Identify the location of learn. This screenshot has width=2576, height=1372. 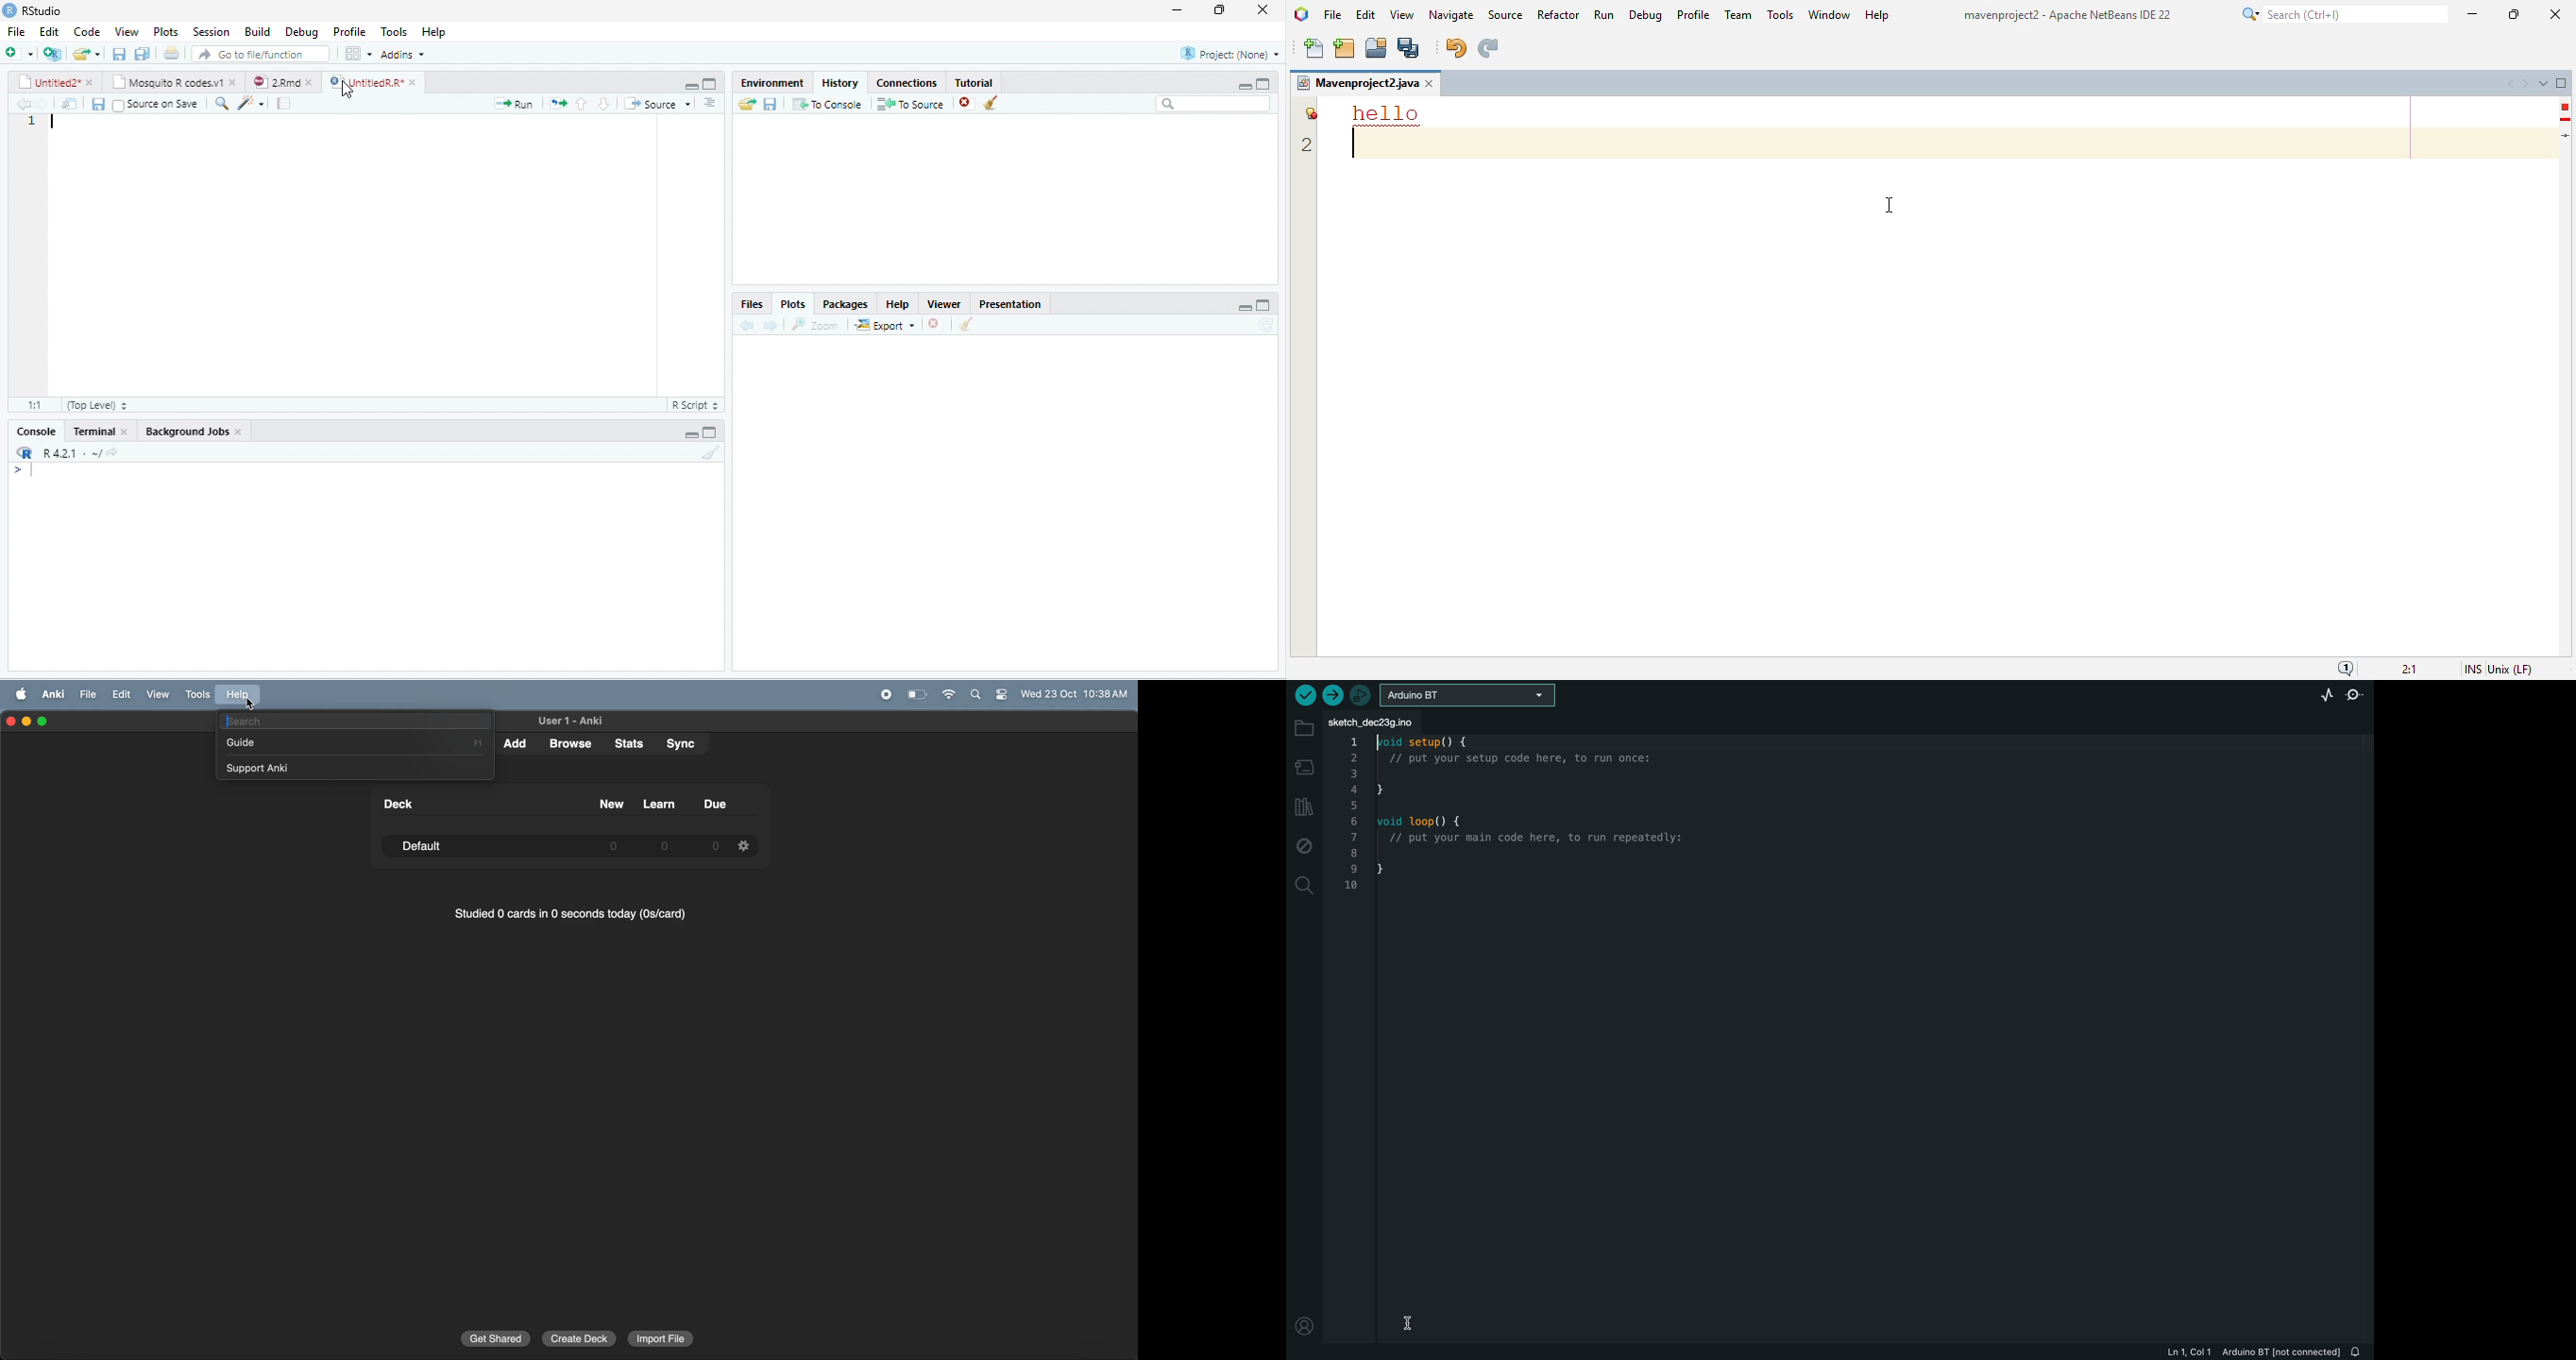
(659, 803).